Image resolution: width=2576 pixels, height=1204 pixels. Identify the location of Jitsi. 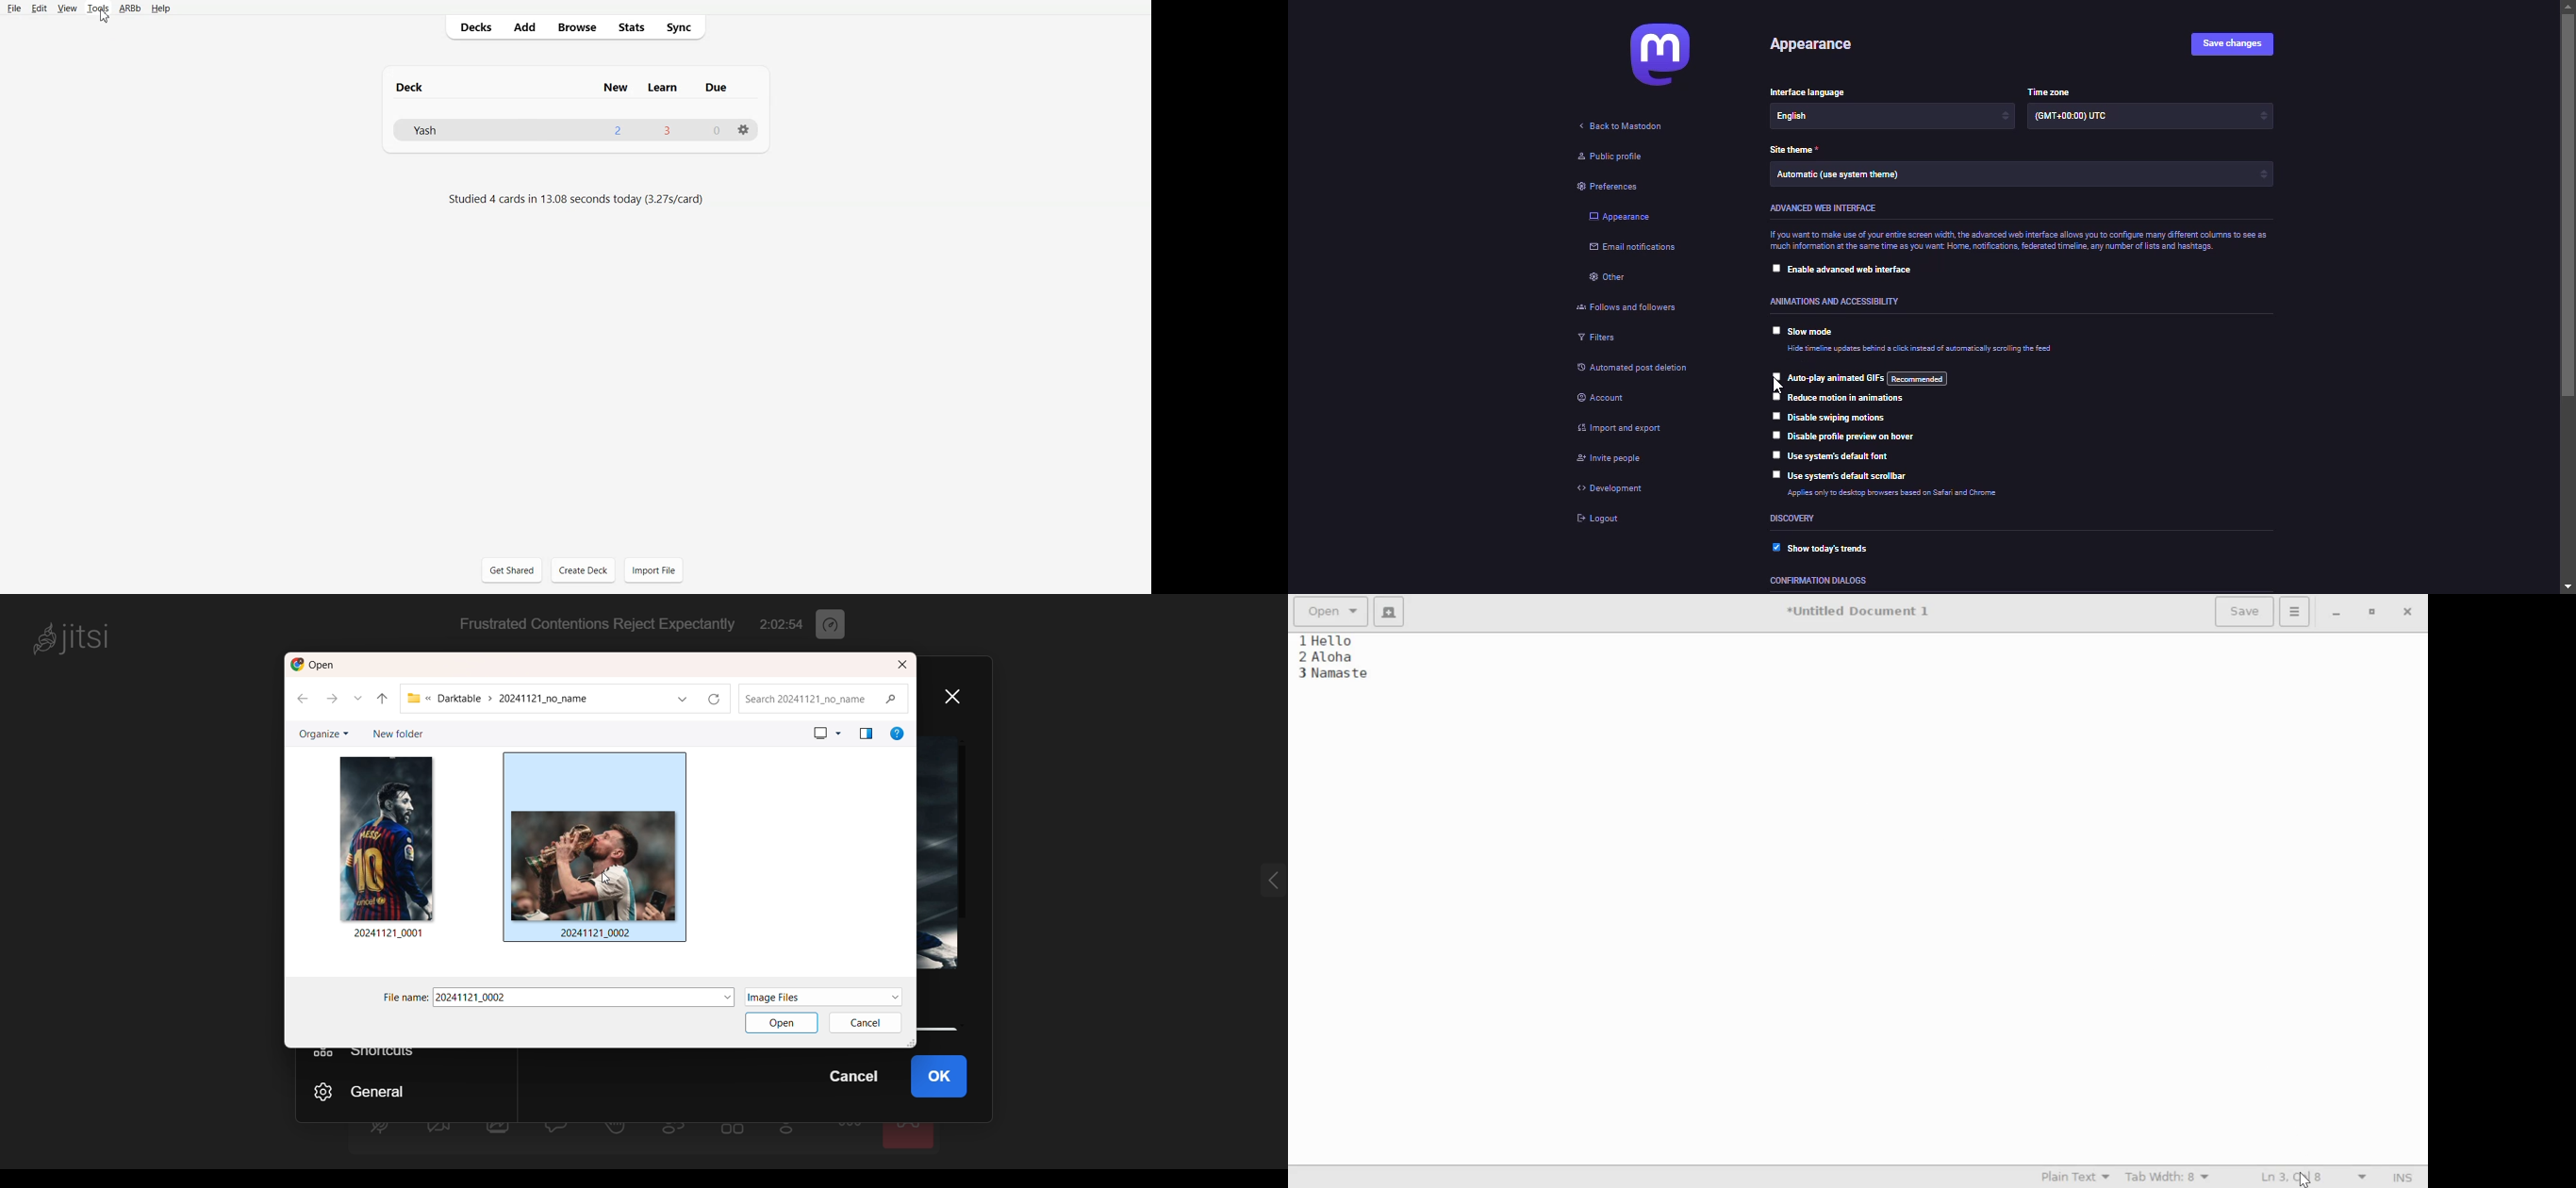
(78, 637).